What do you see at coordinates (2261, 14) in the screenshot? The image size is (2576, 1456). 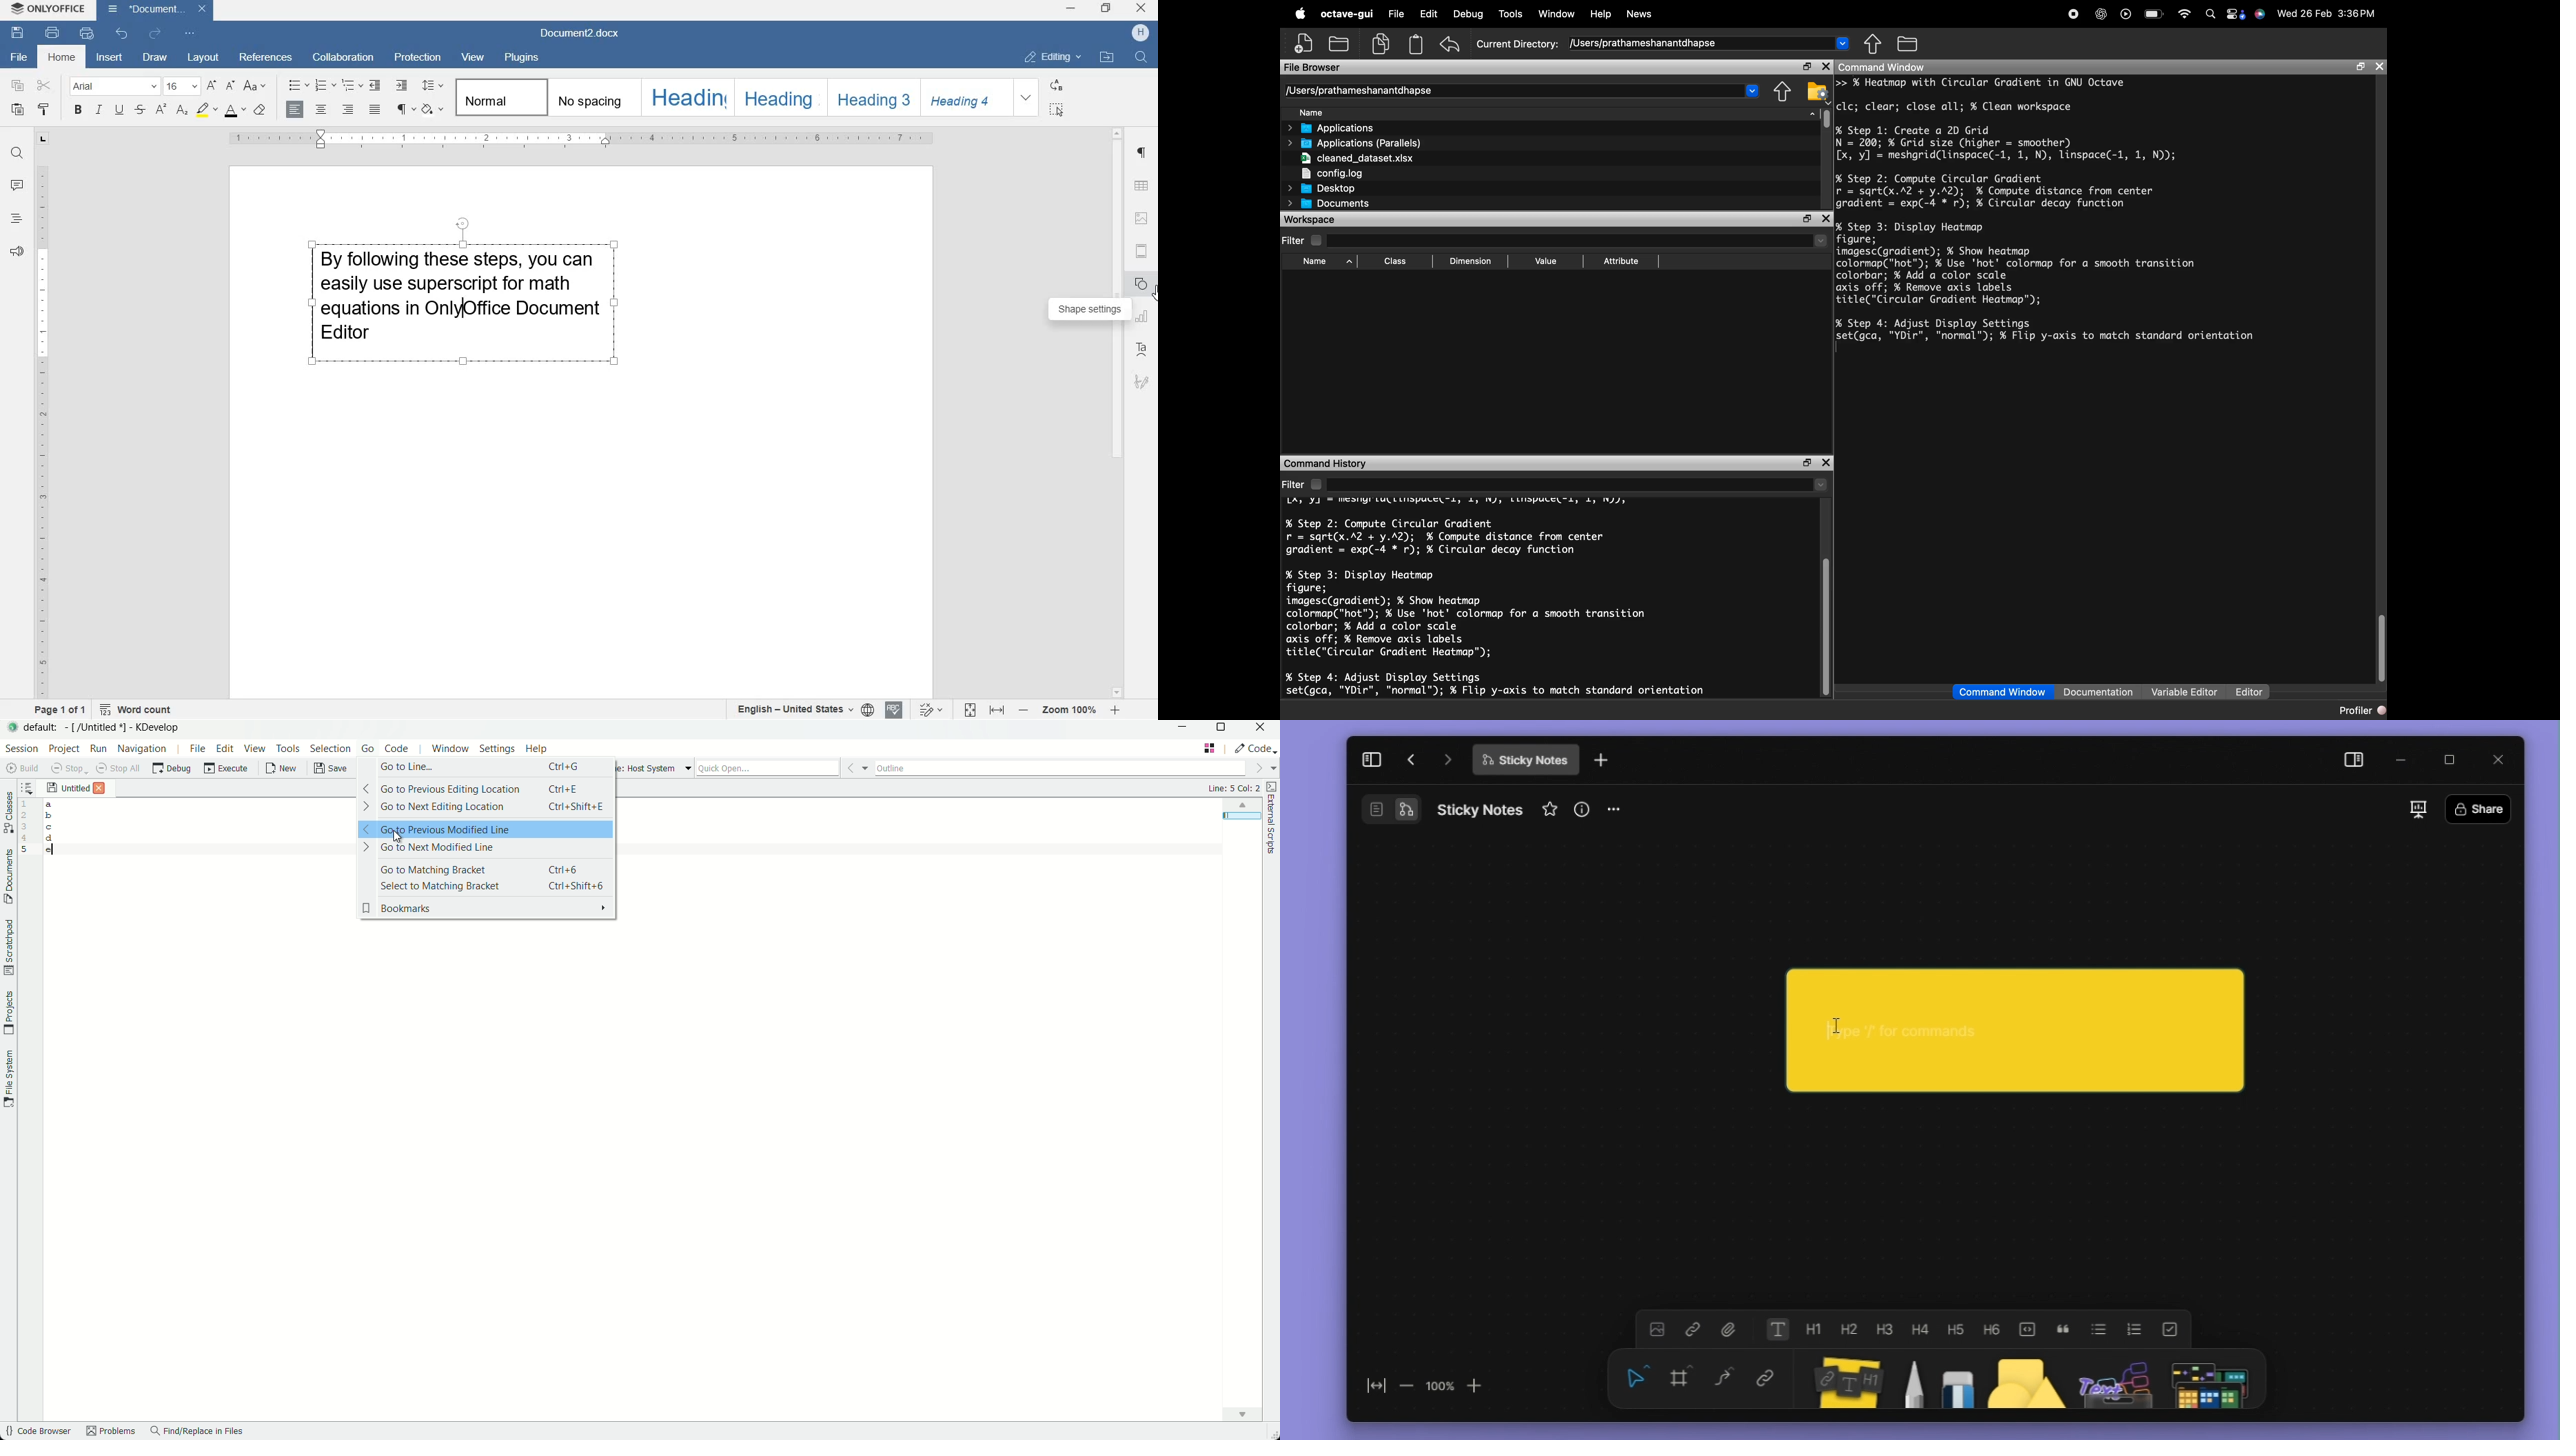 I see `Siri` at bounding box center [2261, 14].